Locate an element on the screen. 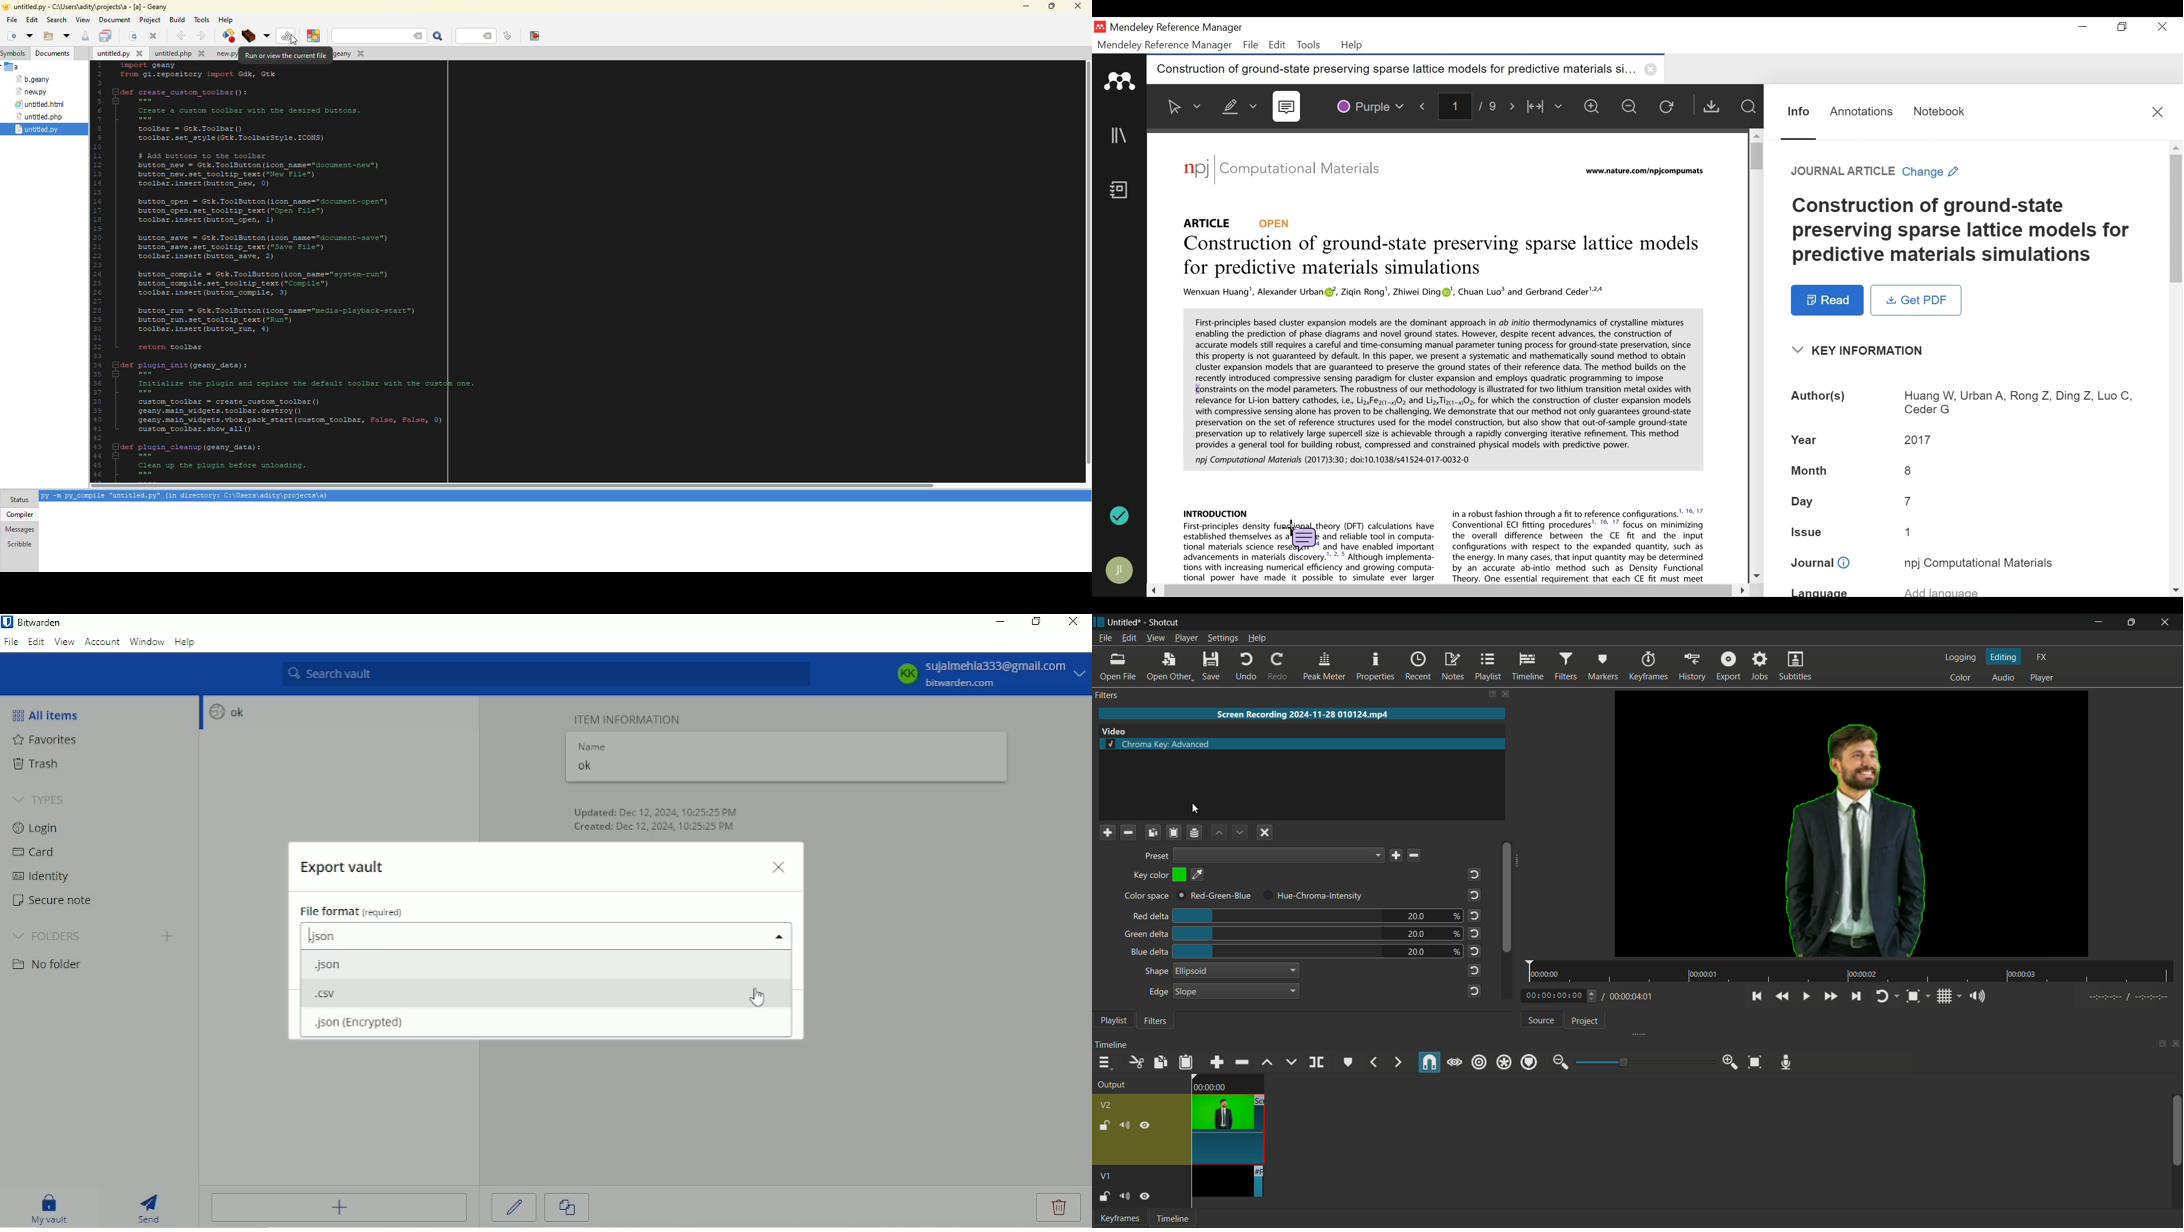 Image resolution: width=2184 pixels, height=1232 pixels. minimize is located at coordinates (2084, 27).